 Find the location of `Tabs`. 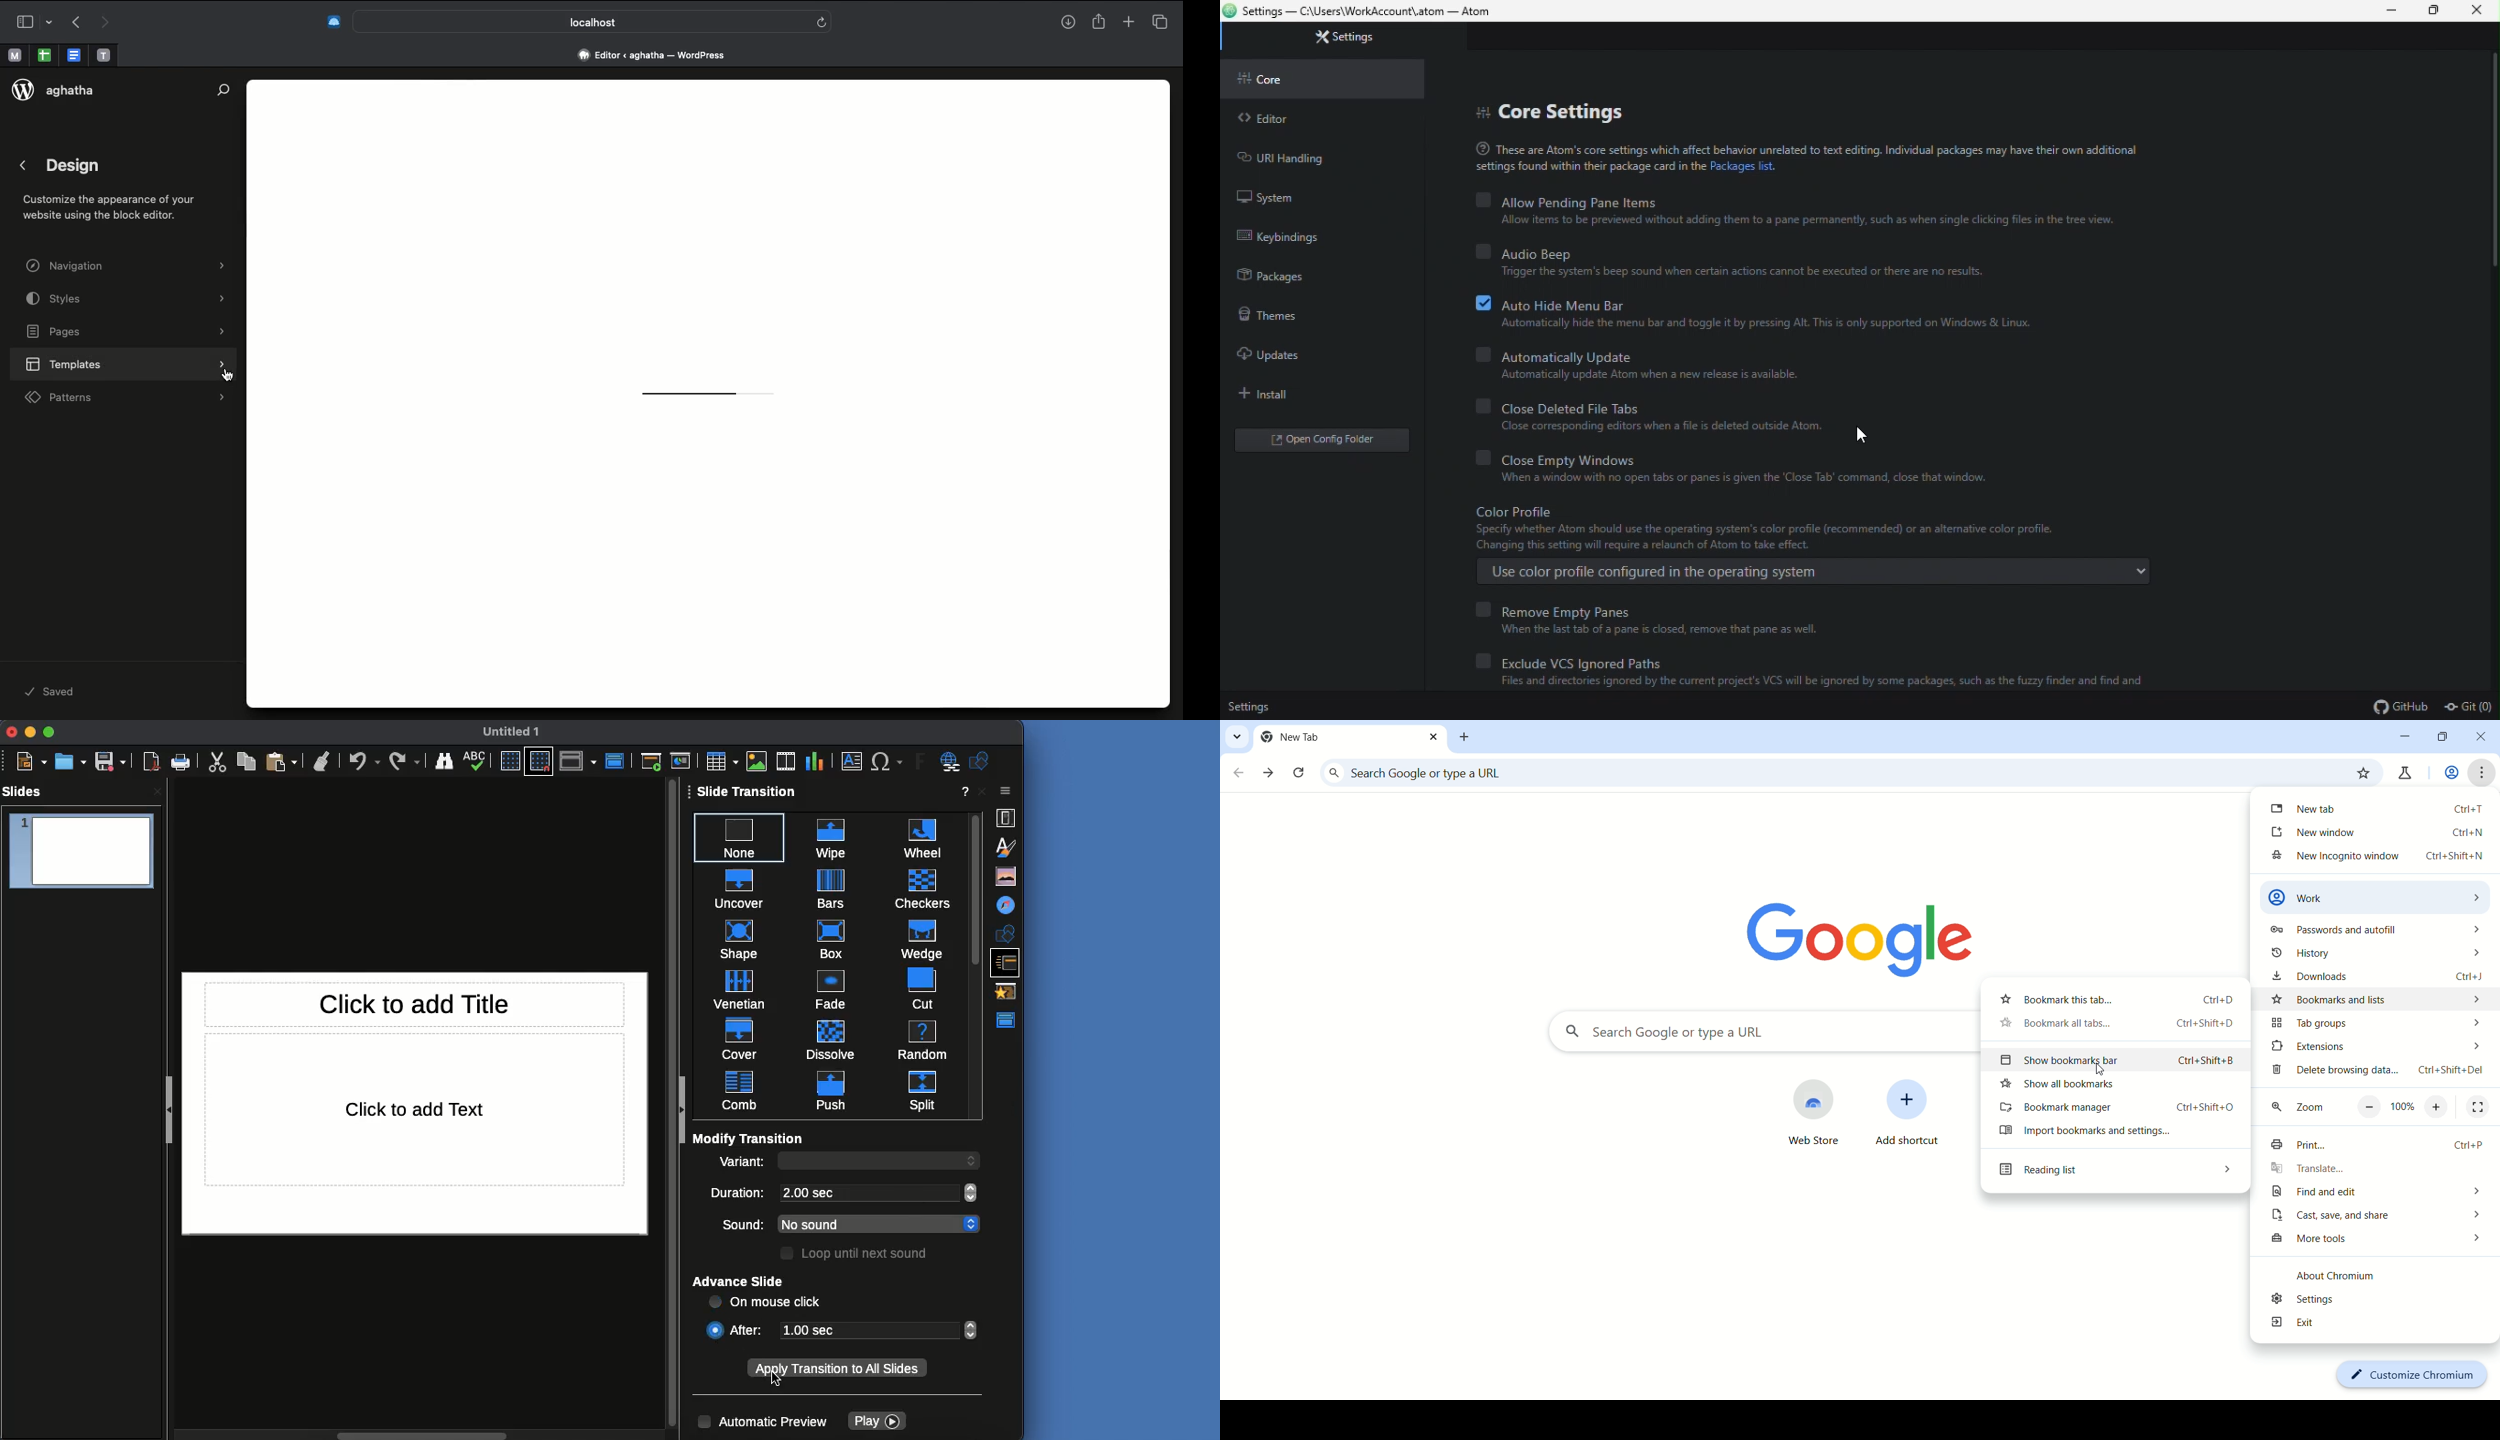

Tabs is located at coordinates (1160, 21).